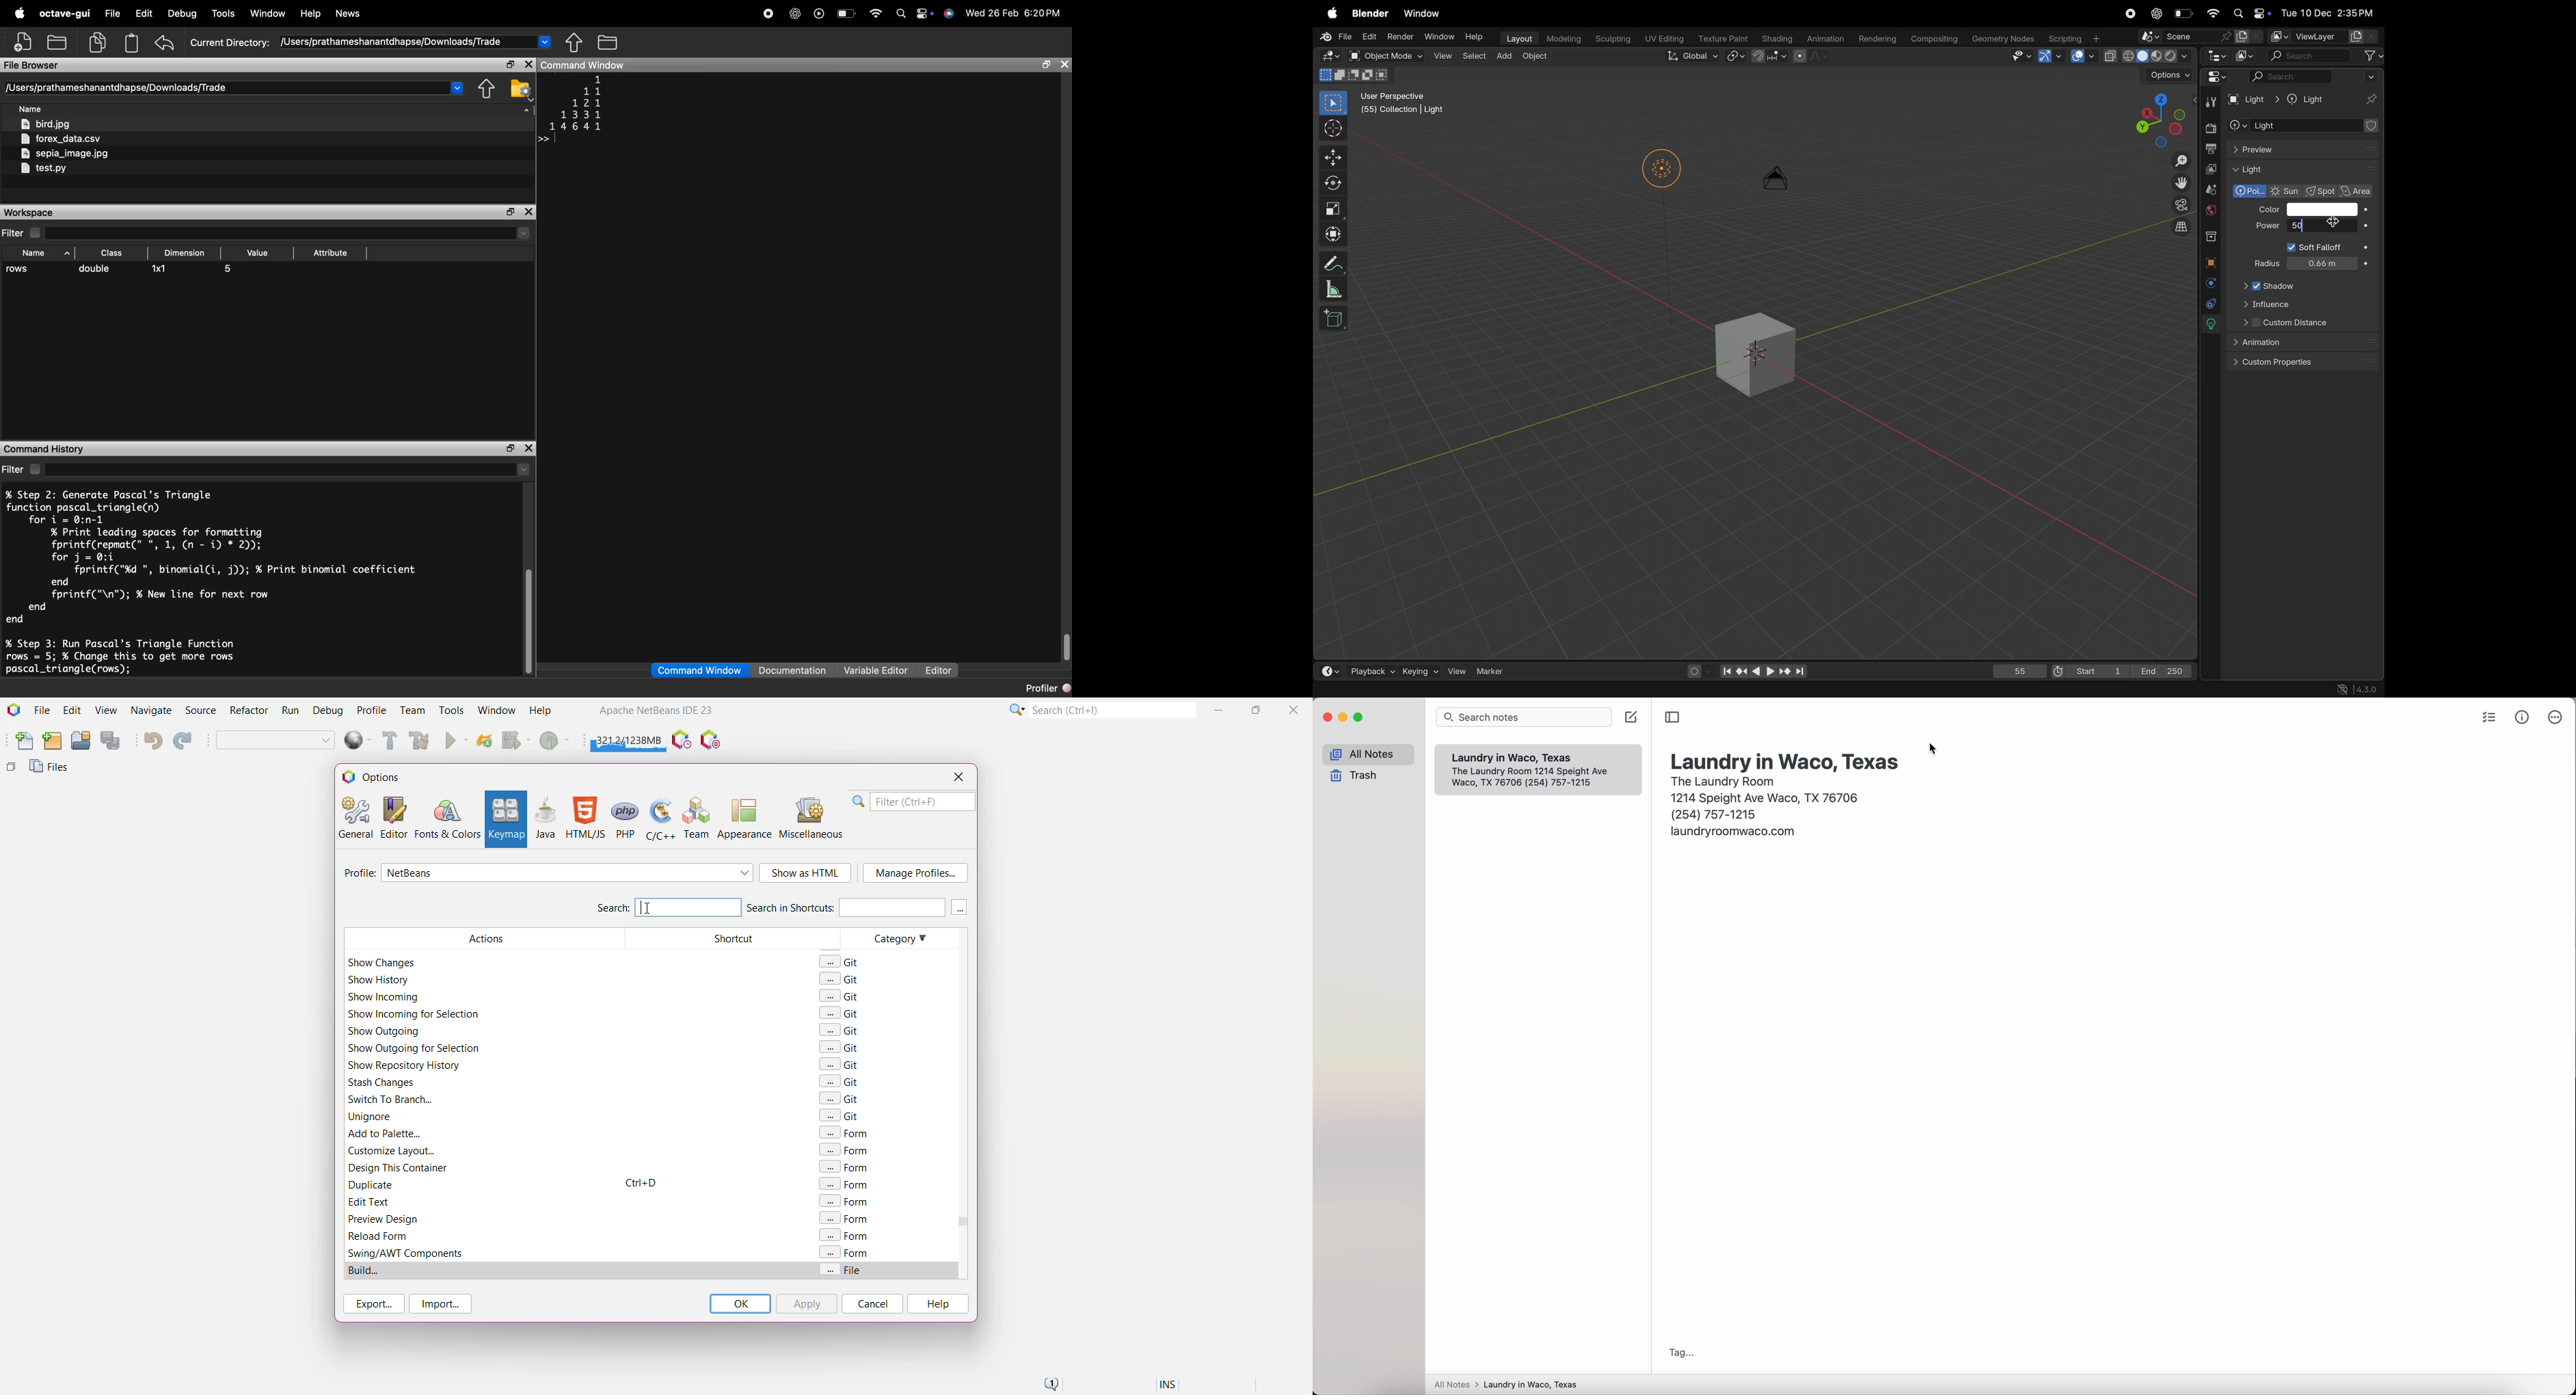  Describe the element at coordinates (1518, 758) in the screenshot. I see `Laundry in Waco, Texas` at that location.